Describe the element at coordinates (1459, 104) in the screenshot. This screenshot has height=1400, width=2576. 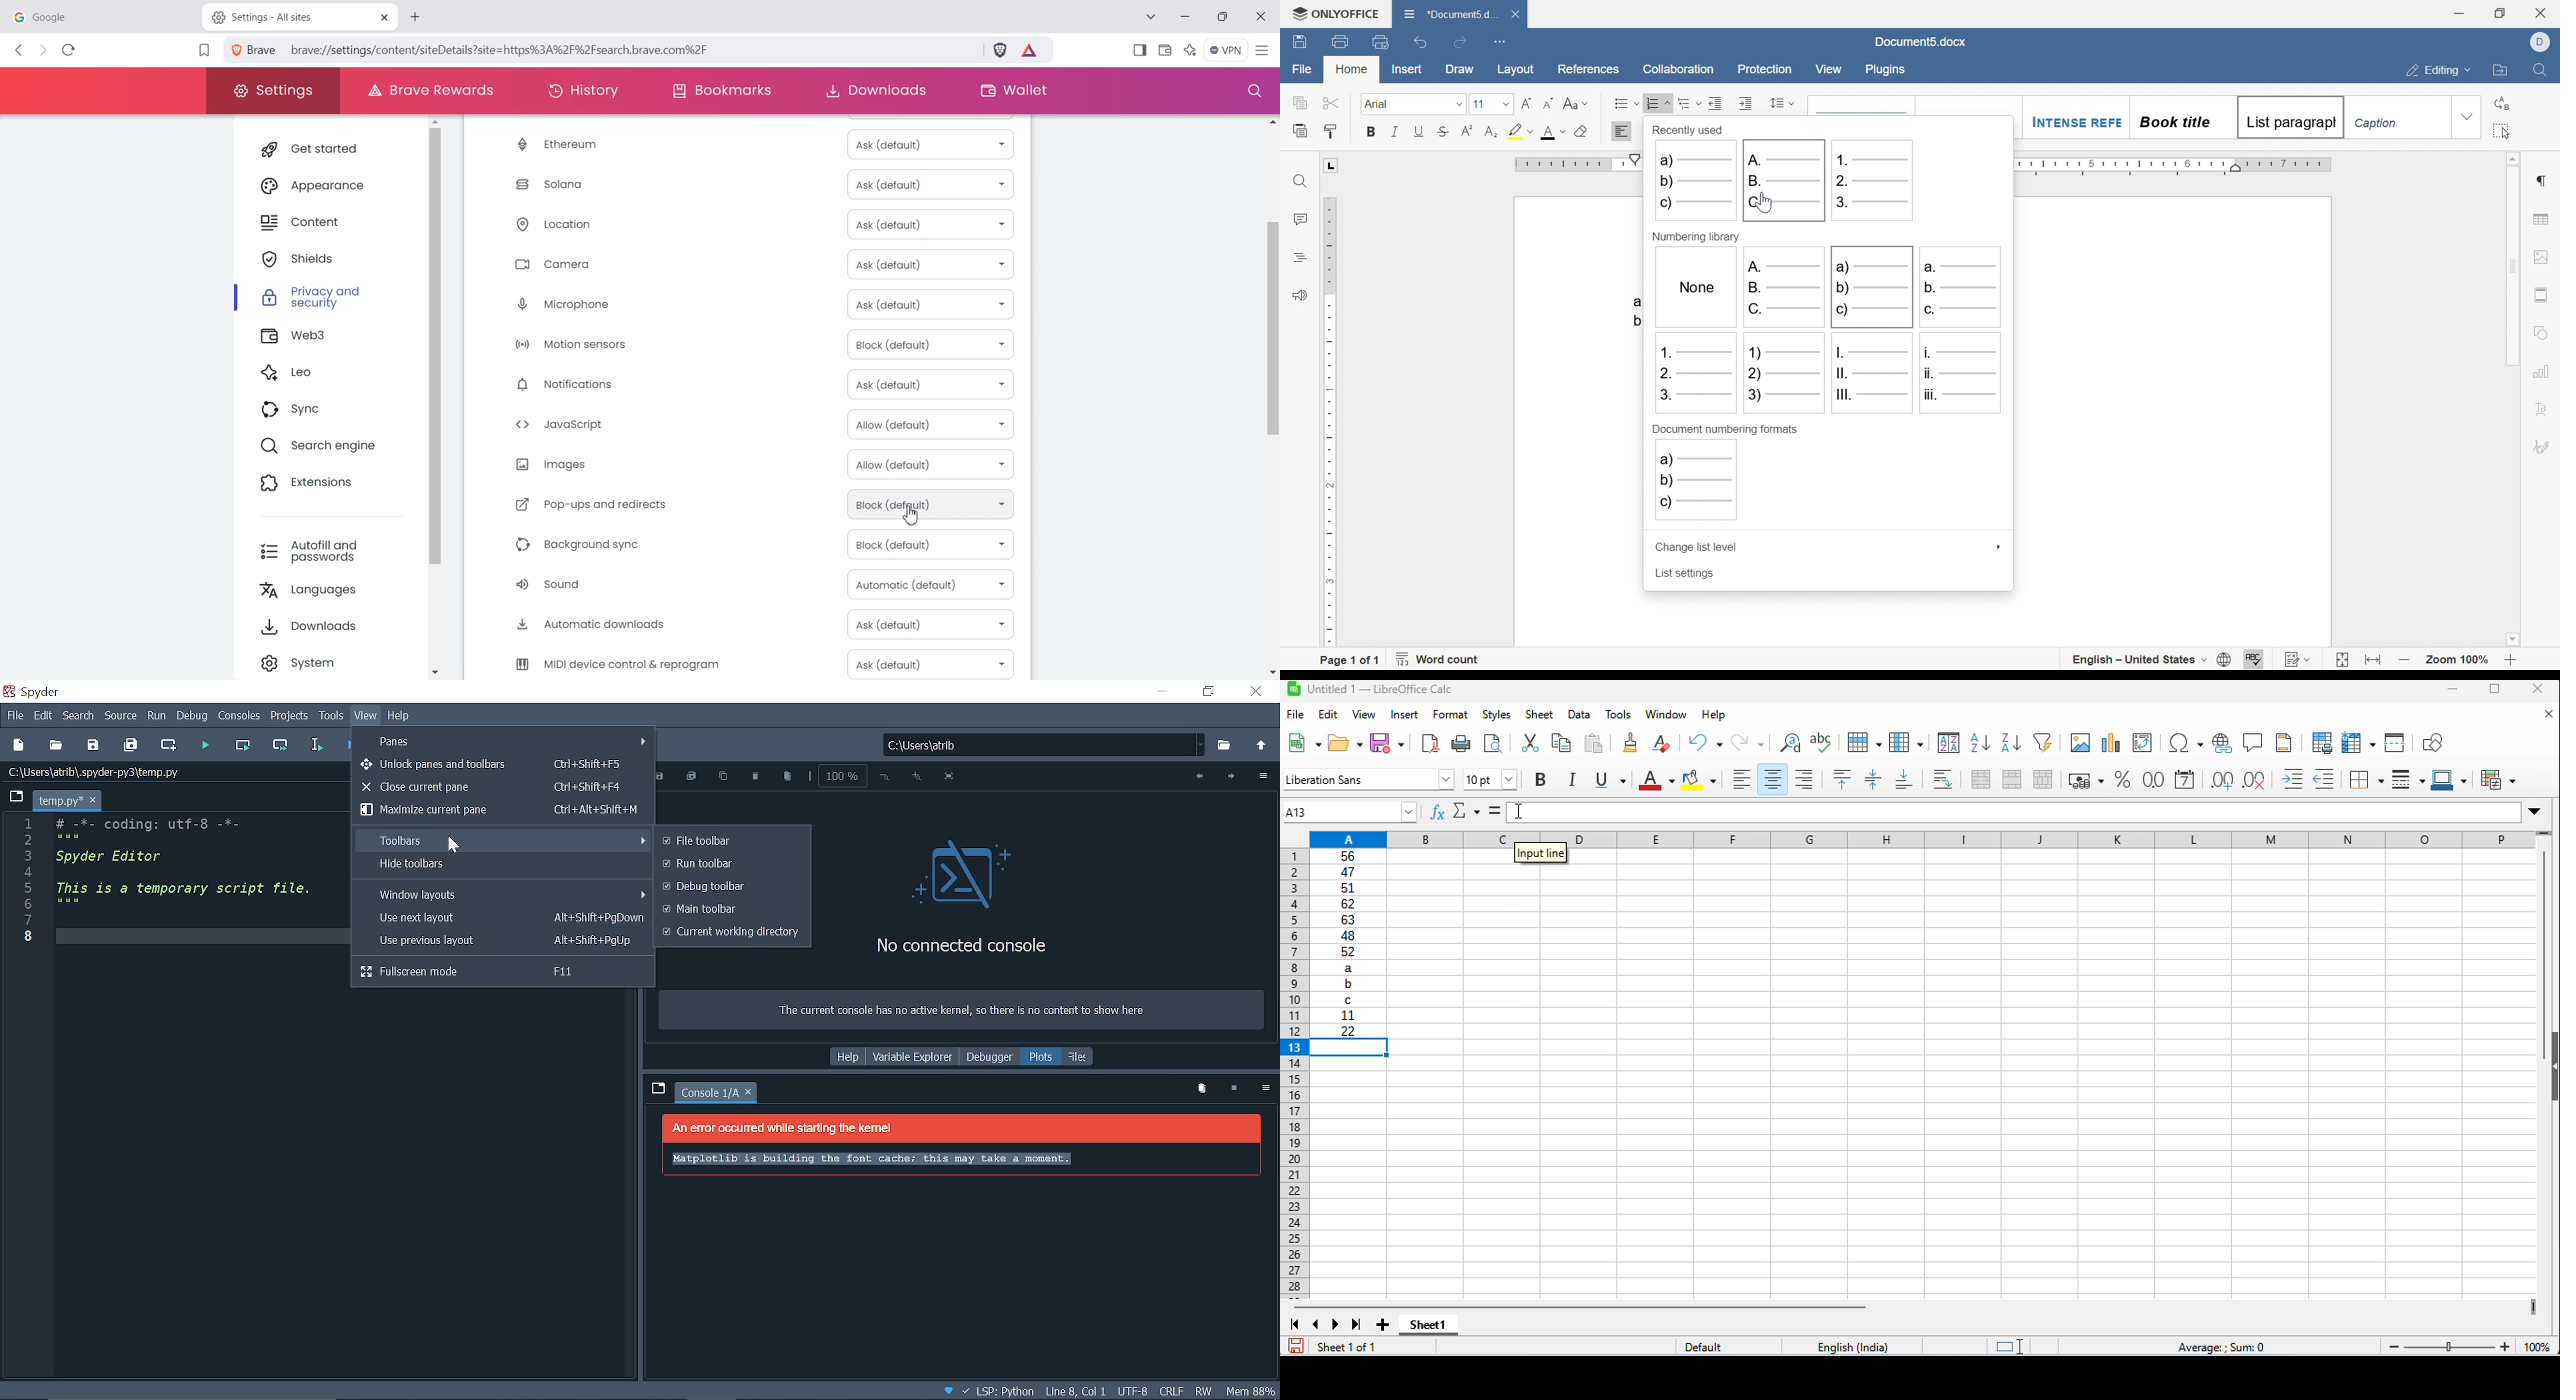
I see `drop down` at that location.